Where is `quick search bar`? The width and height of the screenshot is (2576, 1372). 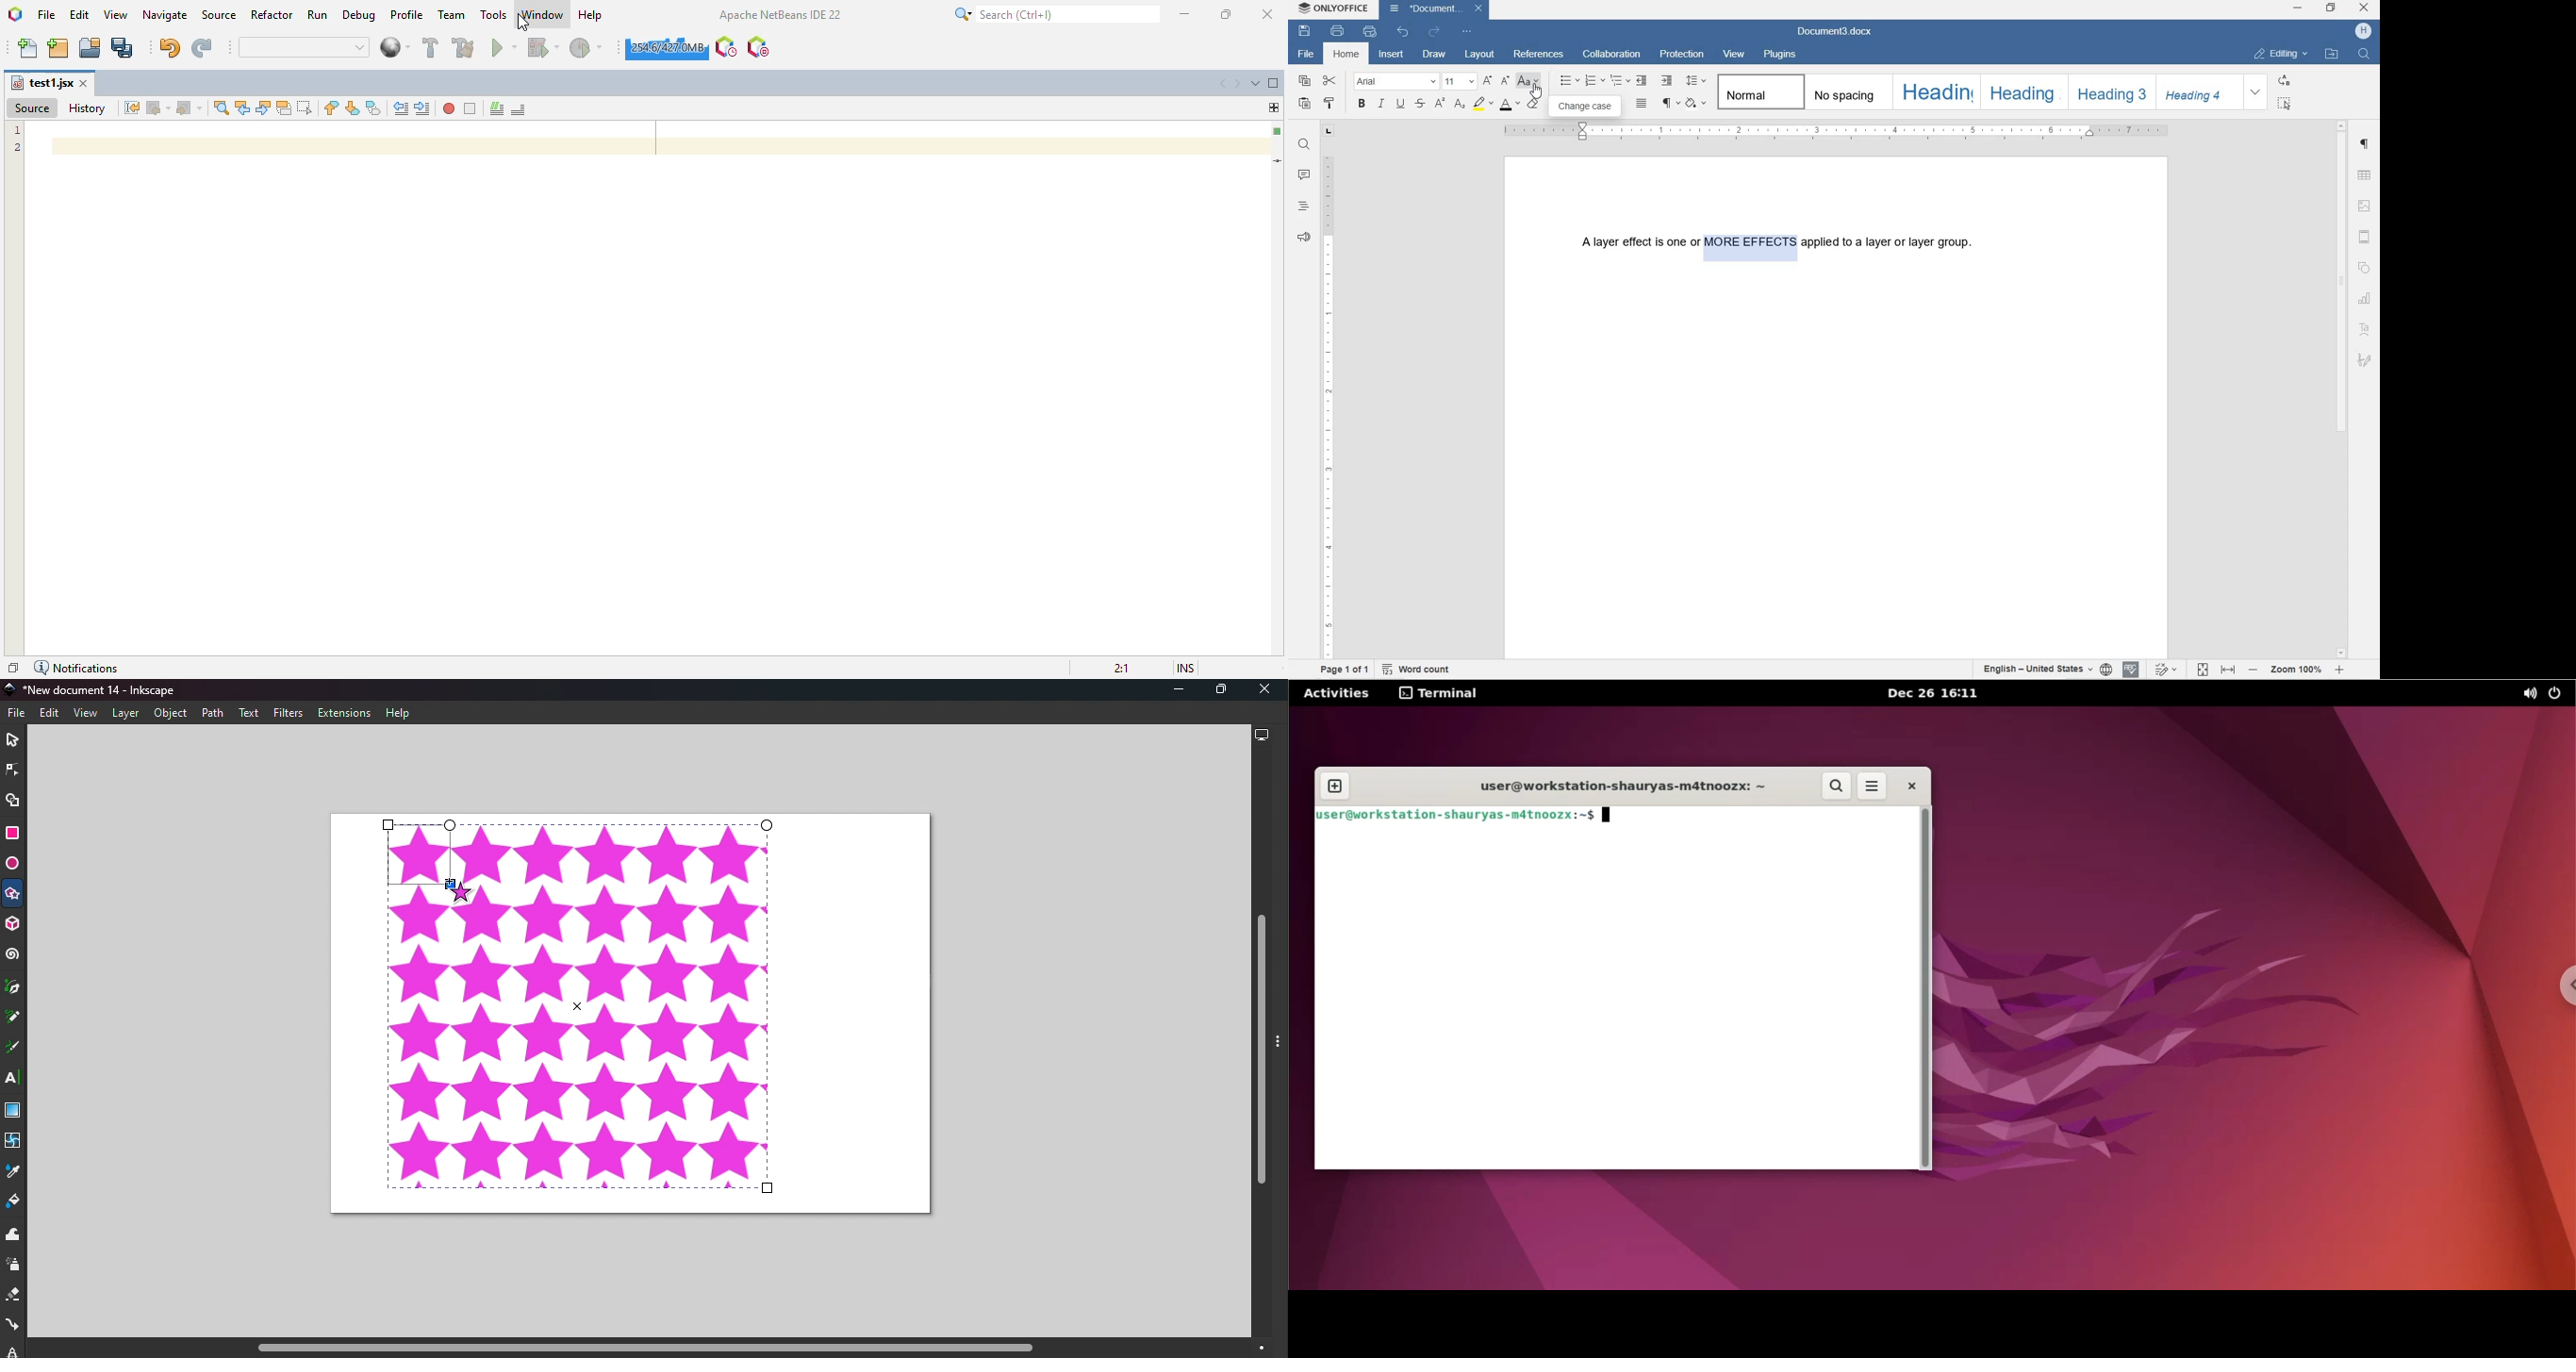 quick search bar is located at coordinates (305, 47).